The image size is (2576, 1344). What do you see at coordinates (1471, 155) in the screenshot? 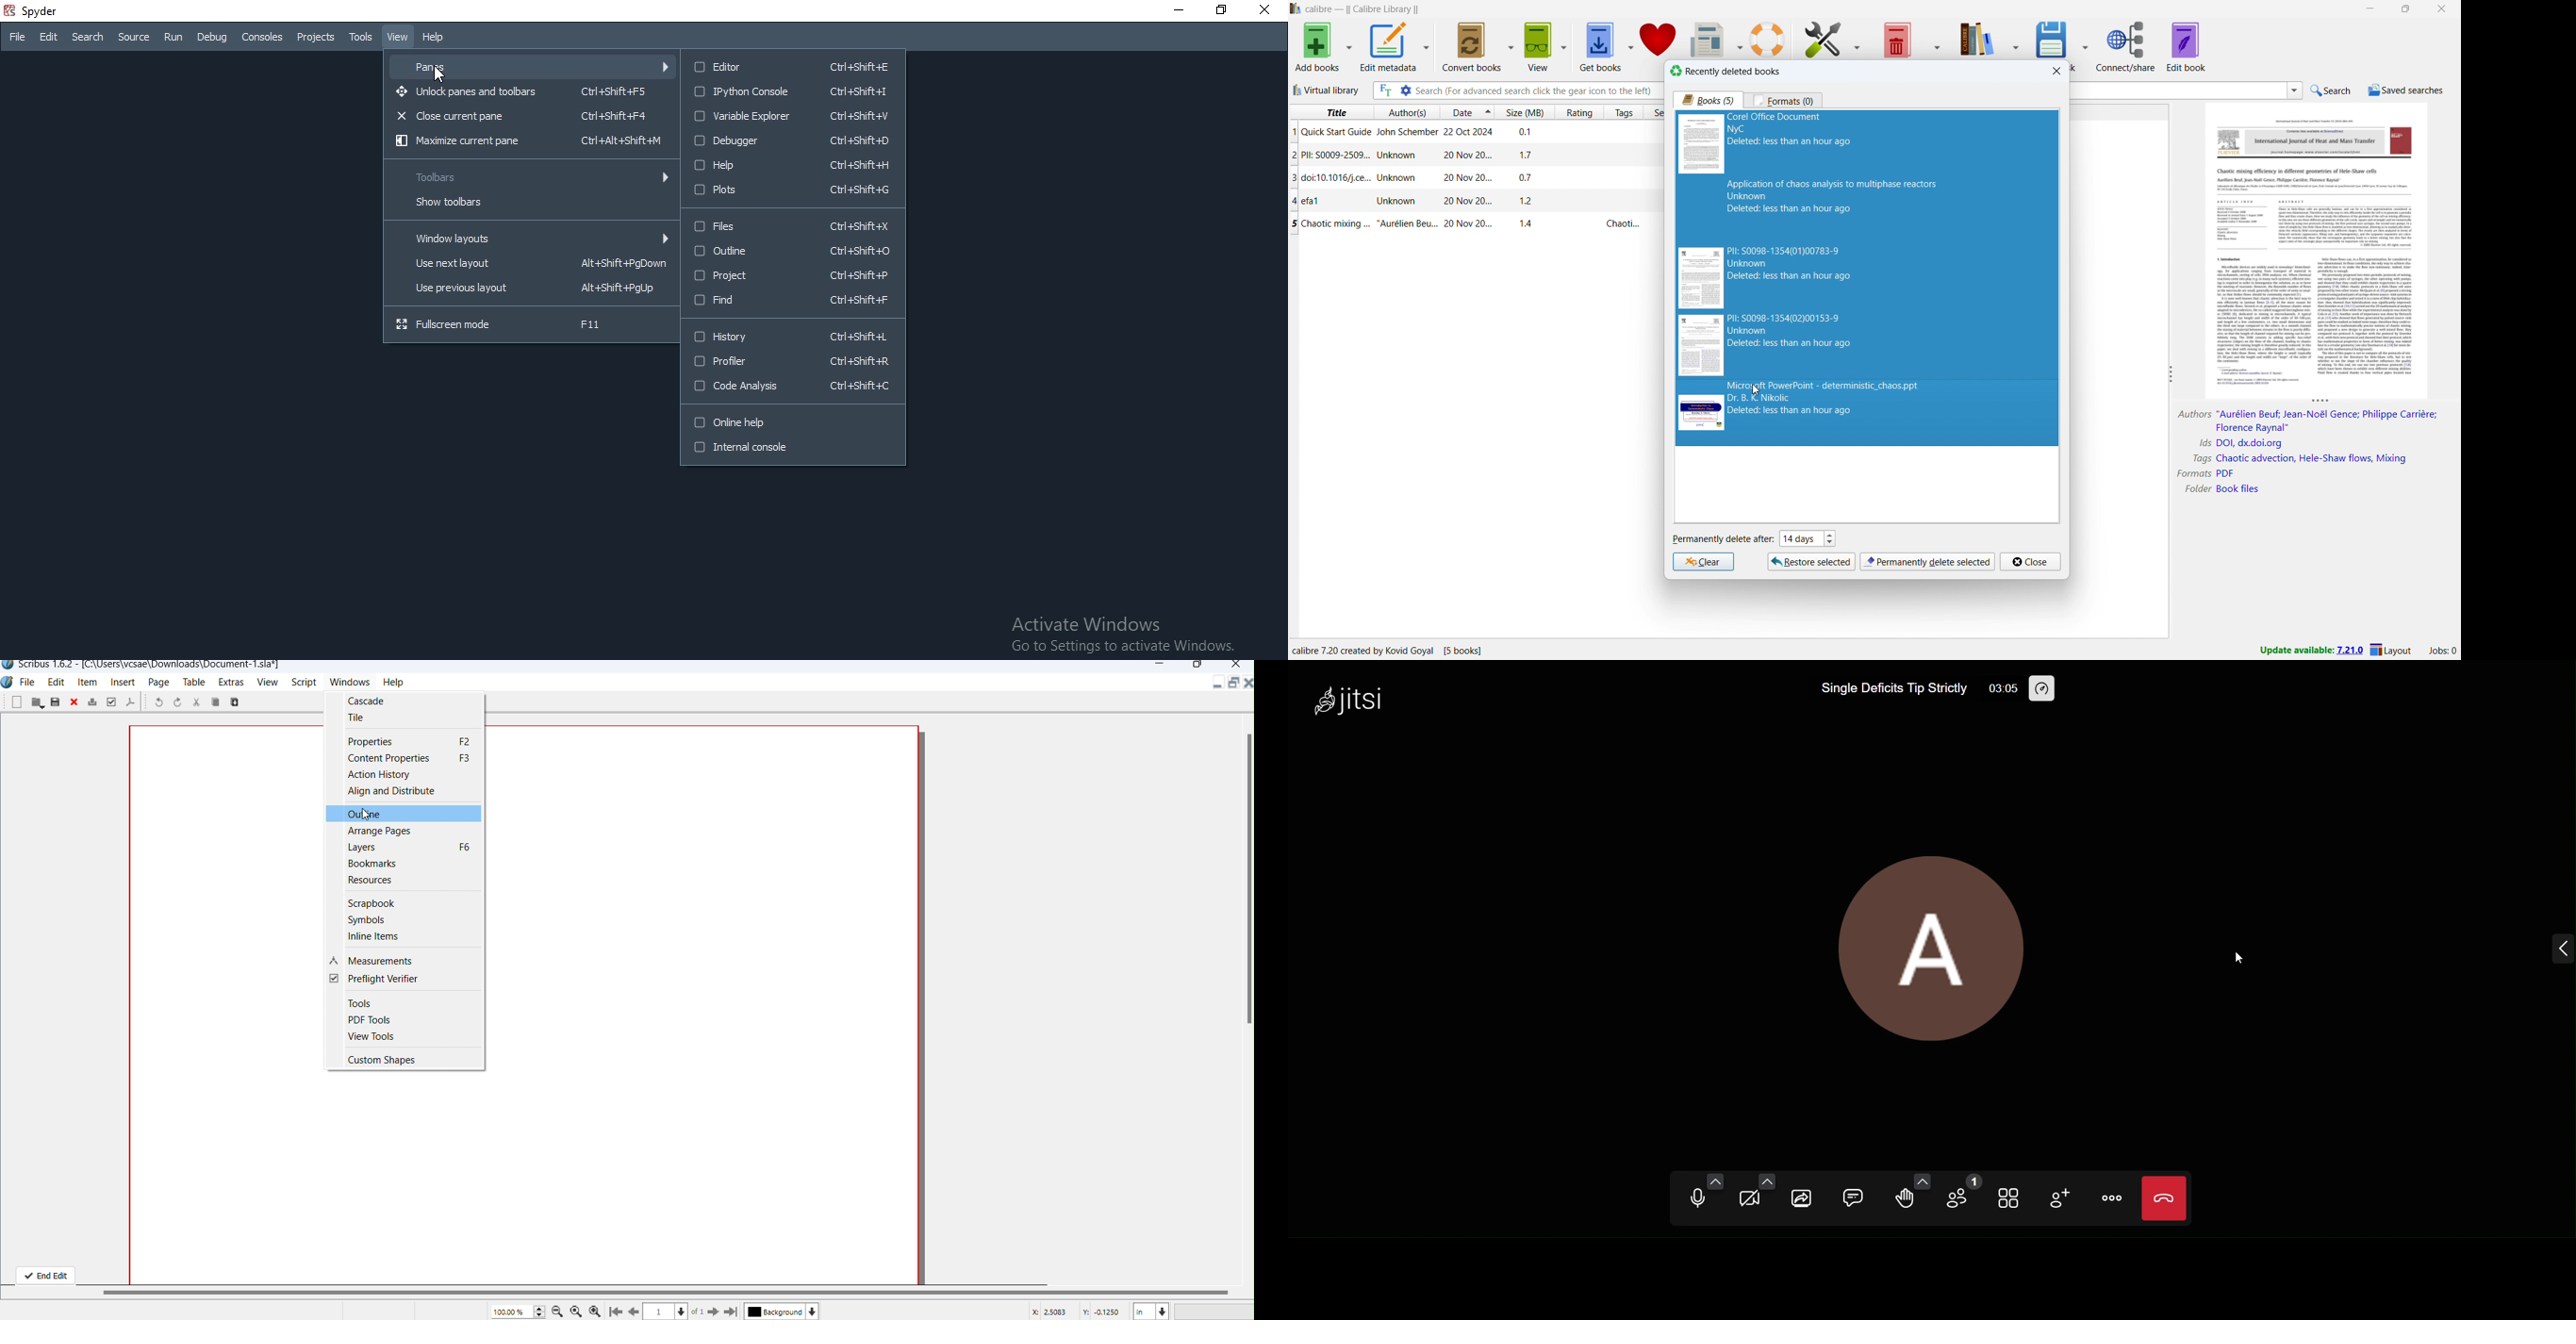
I see `single book entry` at bounding box center [1471, 155].